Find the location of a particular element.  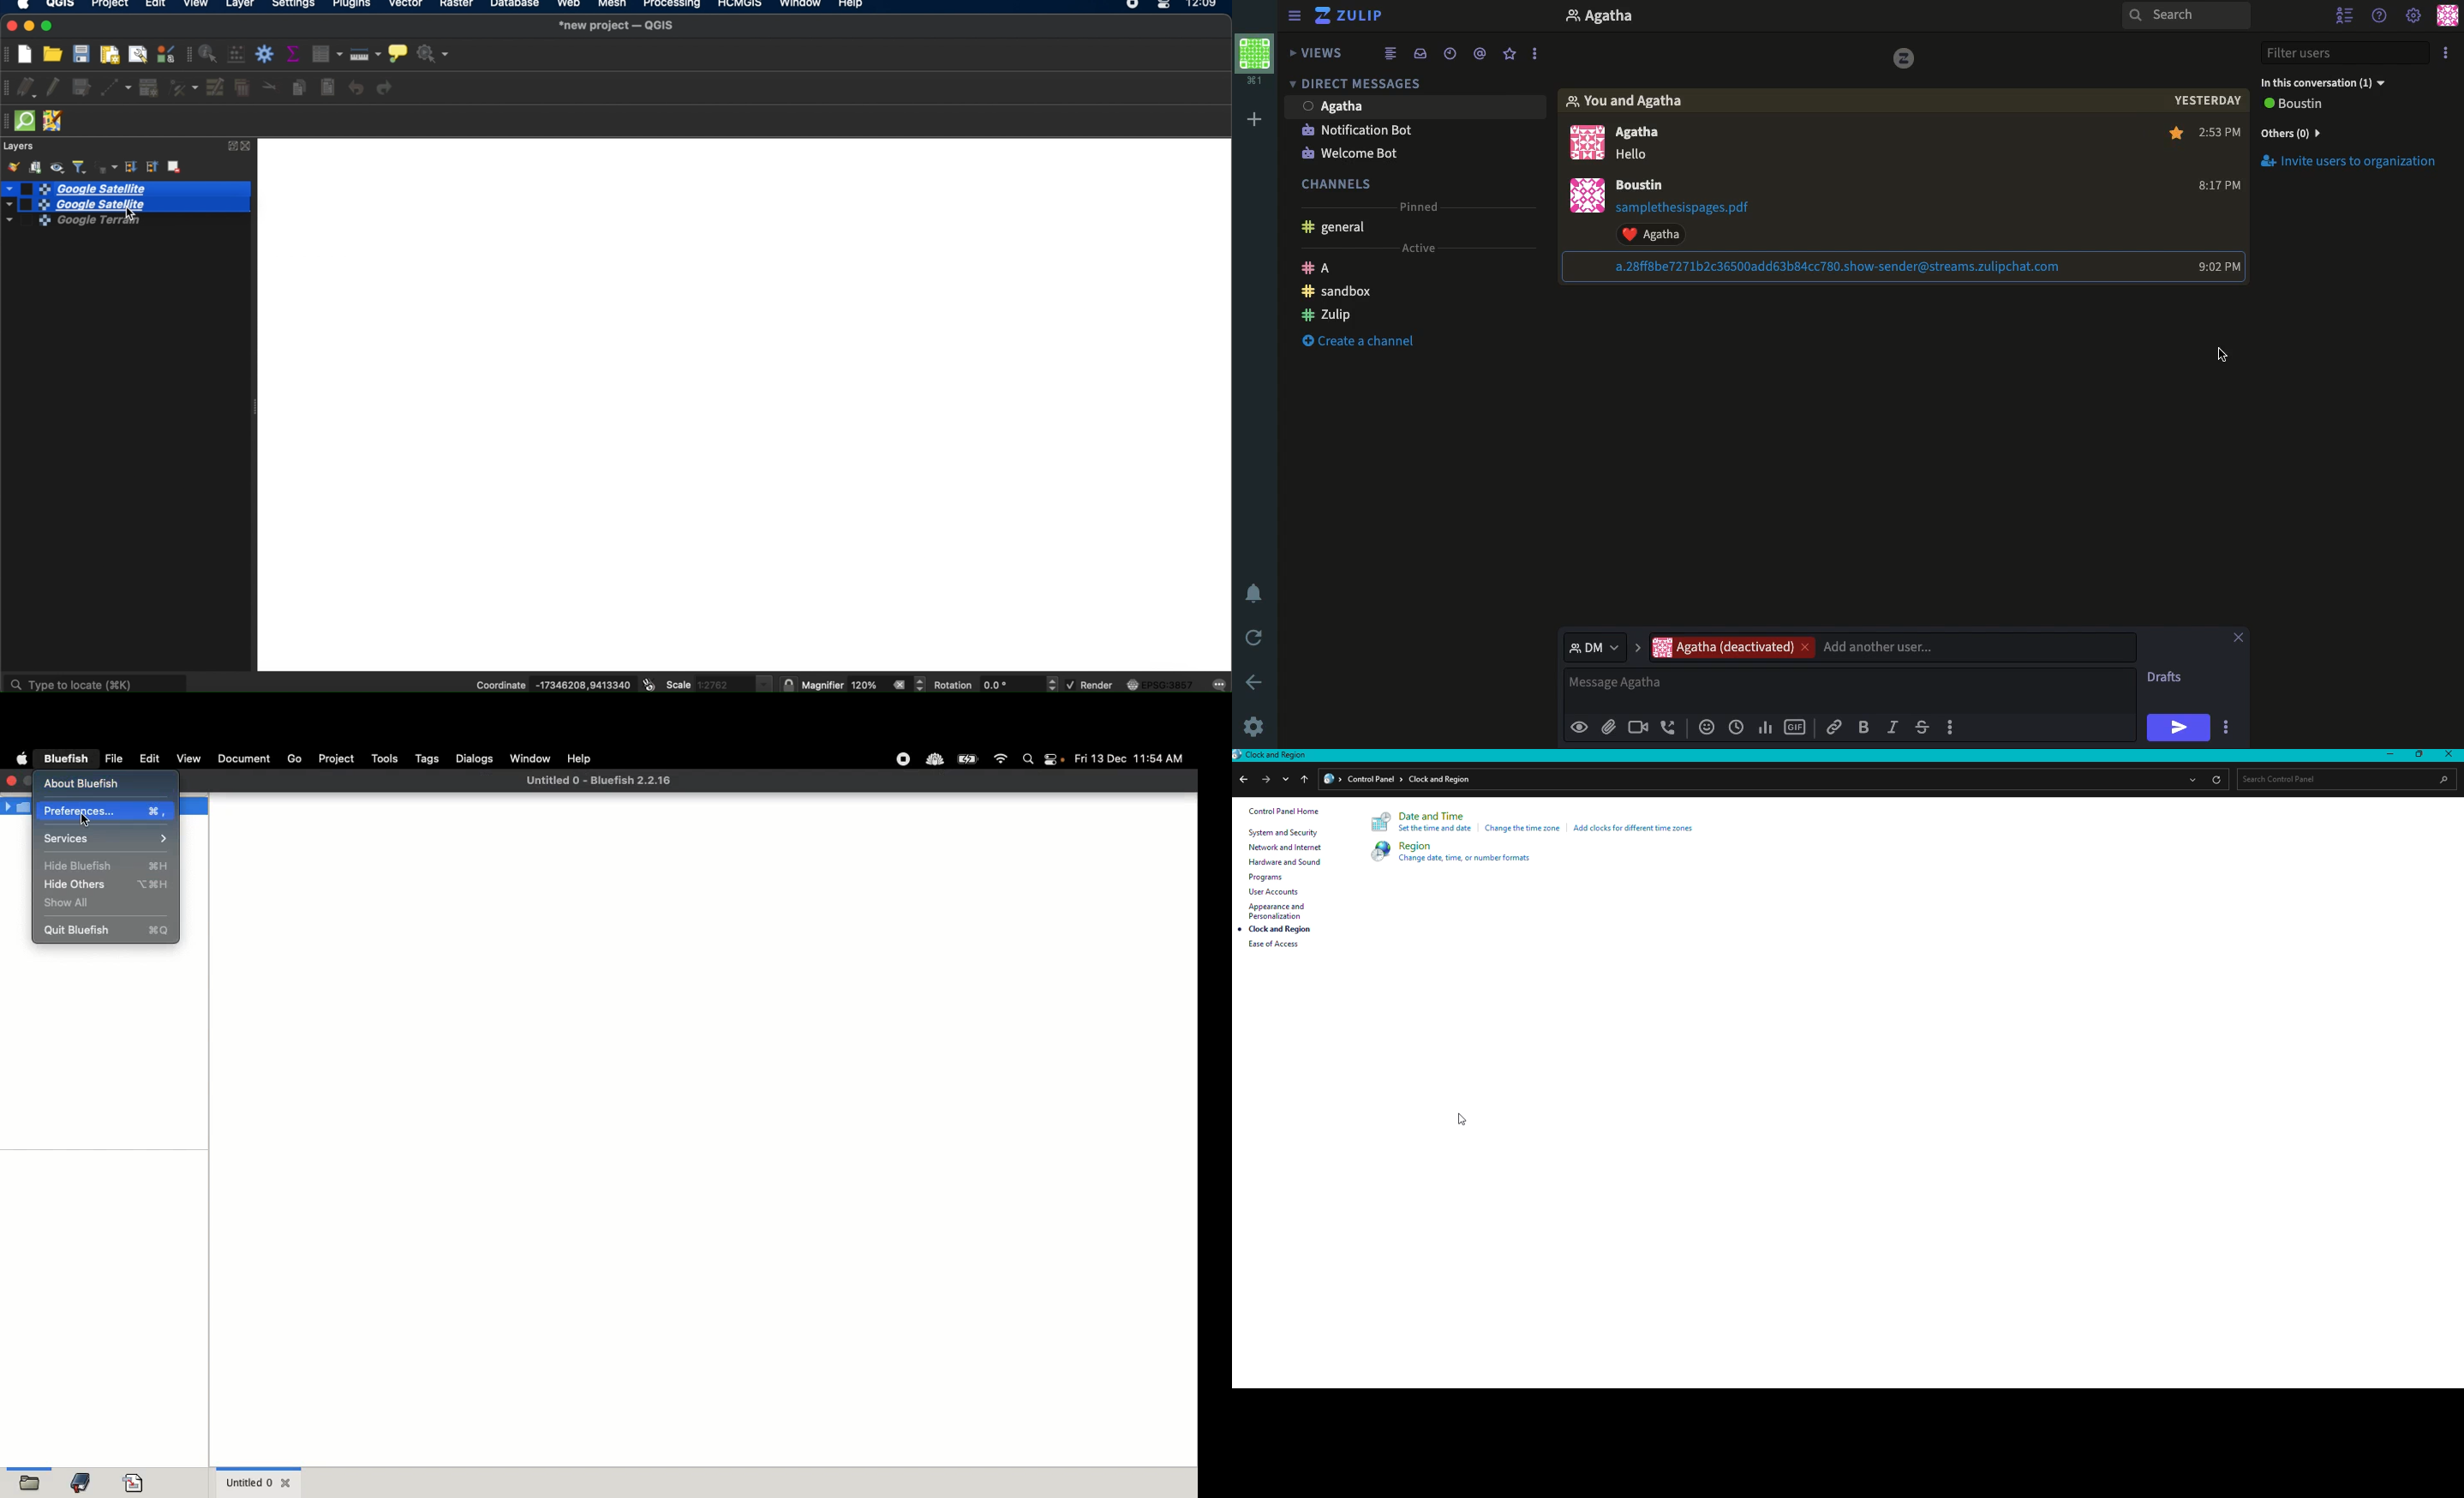

zulip logo is located at coordinates (1905, 59).